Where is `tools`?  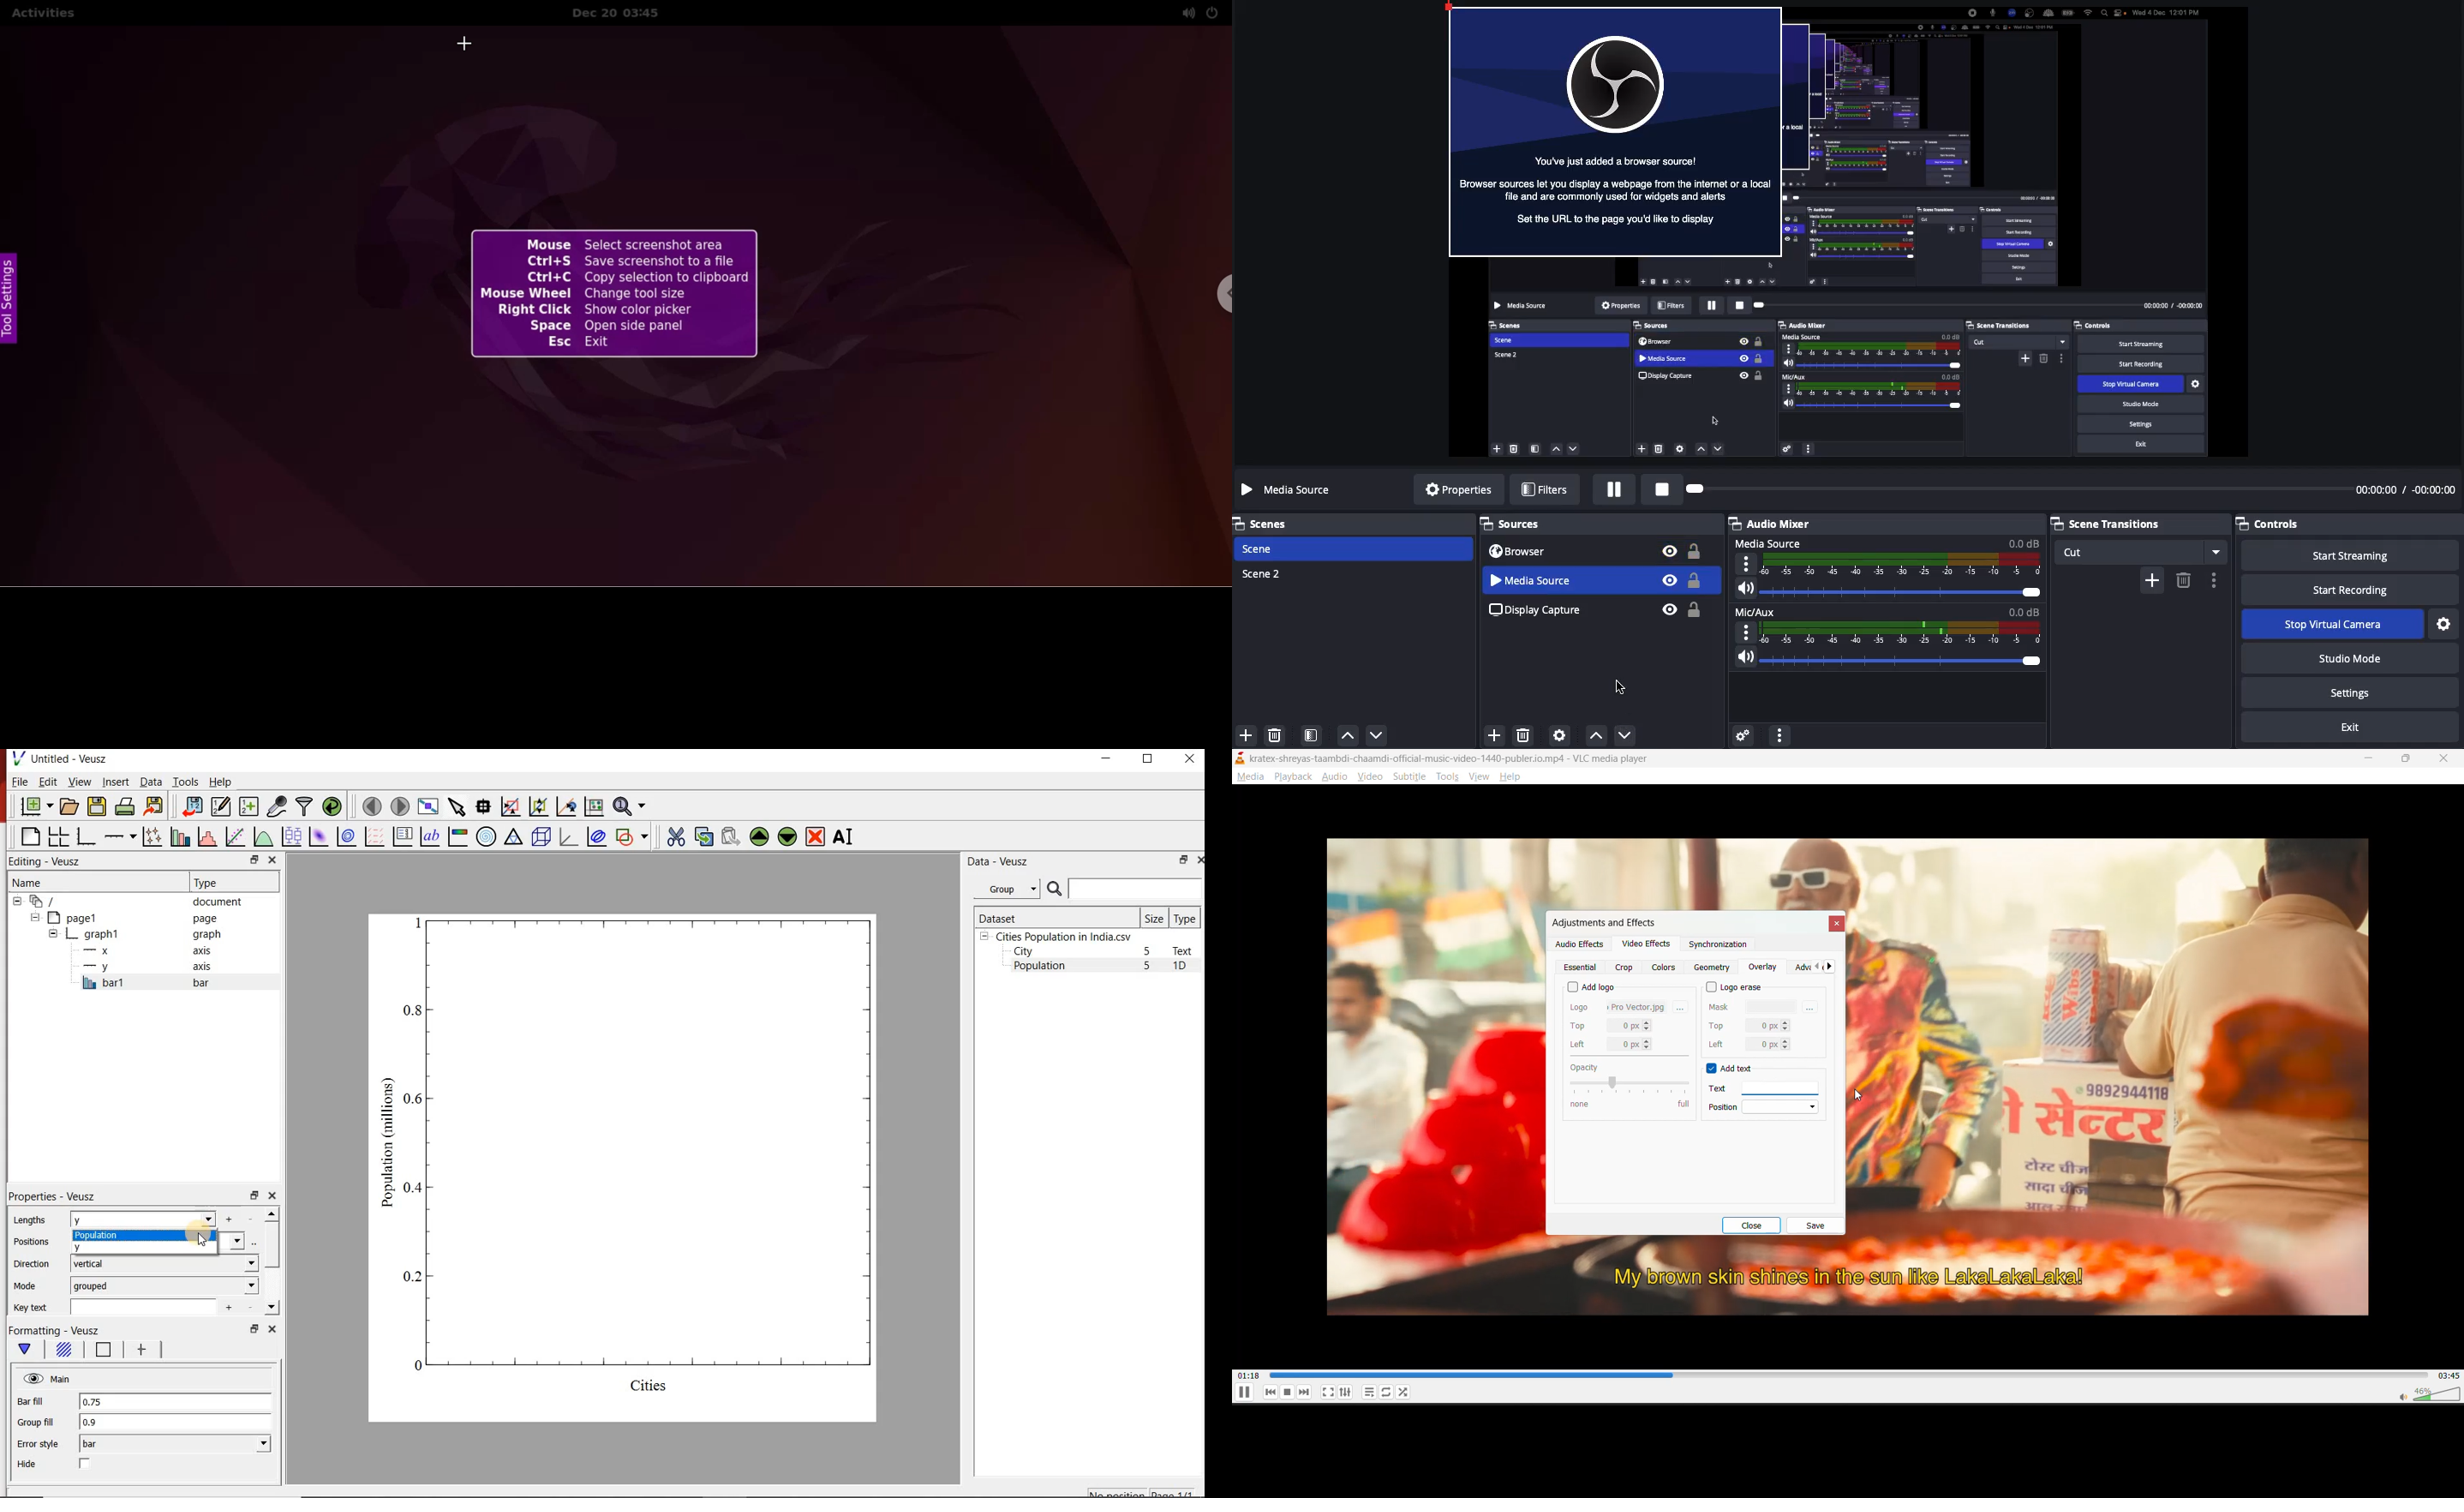 tools is located at coordinates (1446, 778).